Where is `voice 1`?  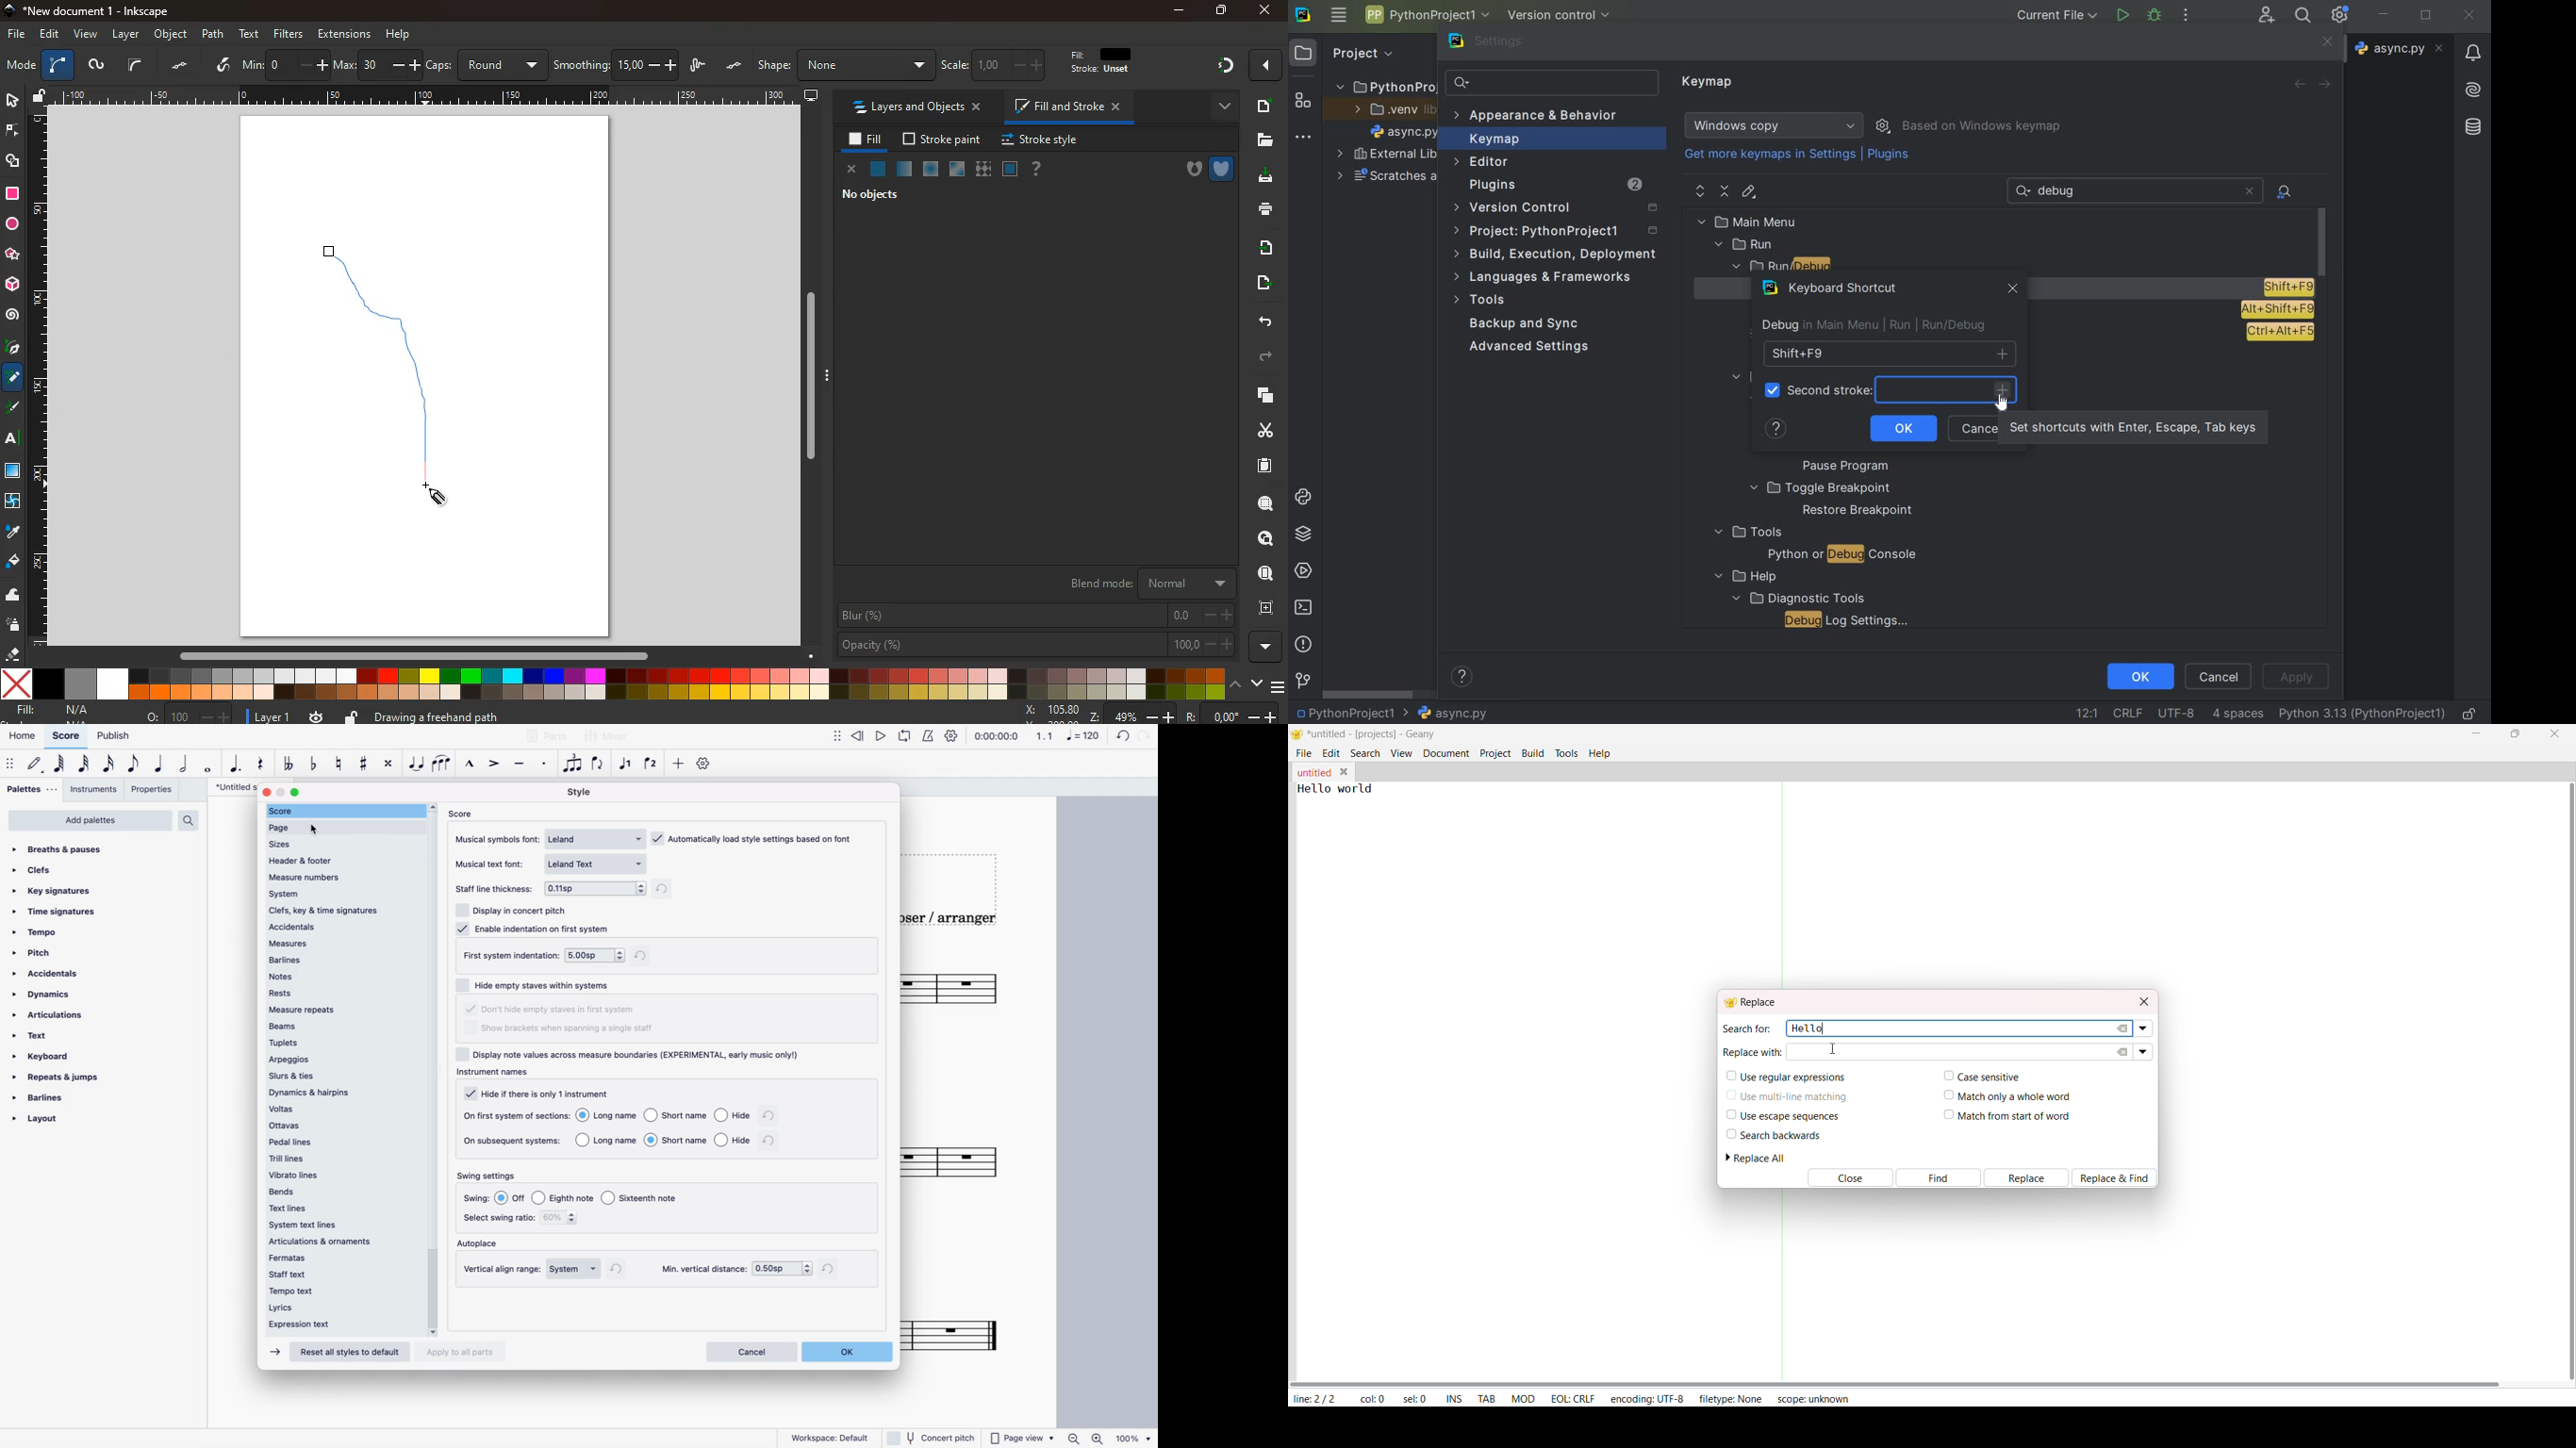
voice 1 is located at coordinates (627, 765).